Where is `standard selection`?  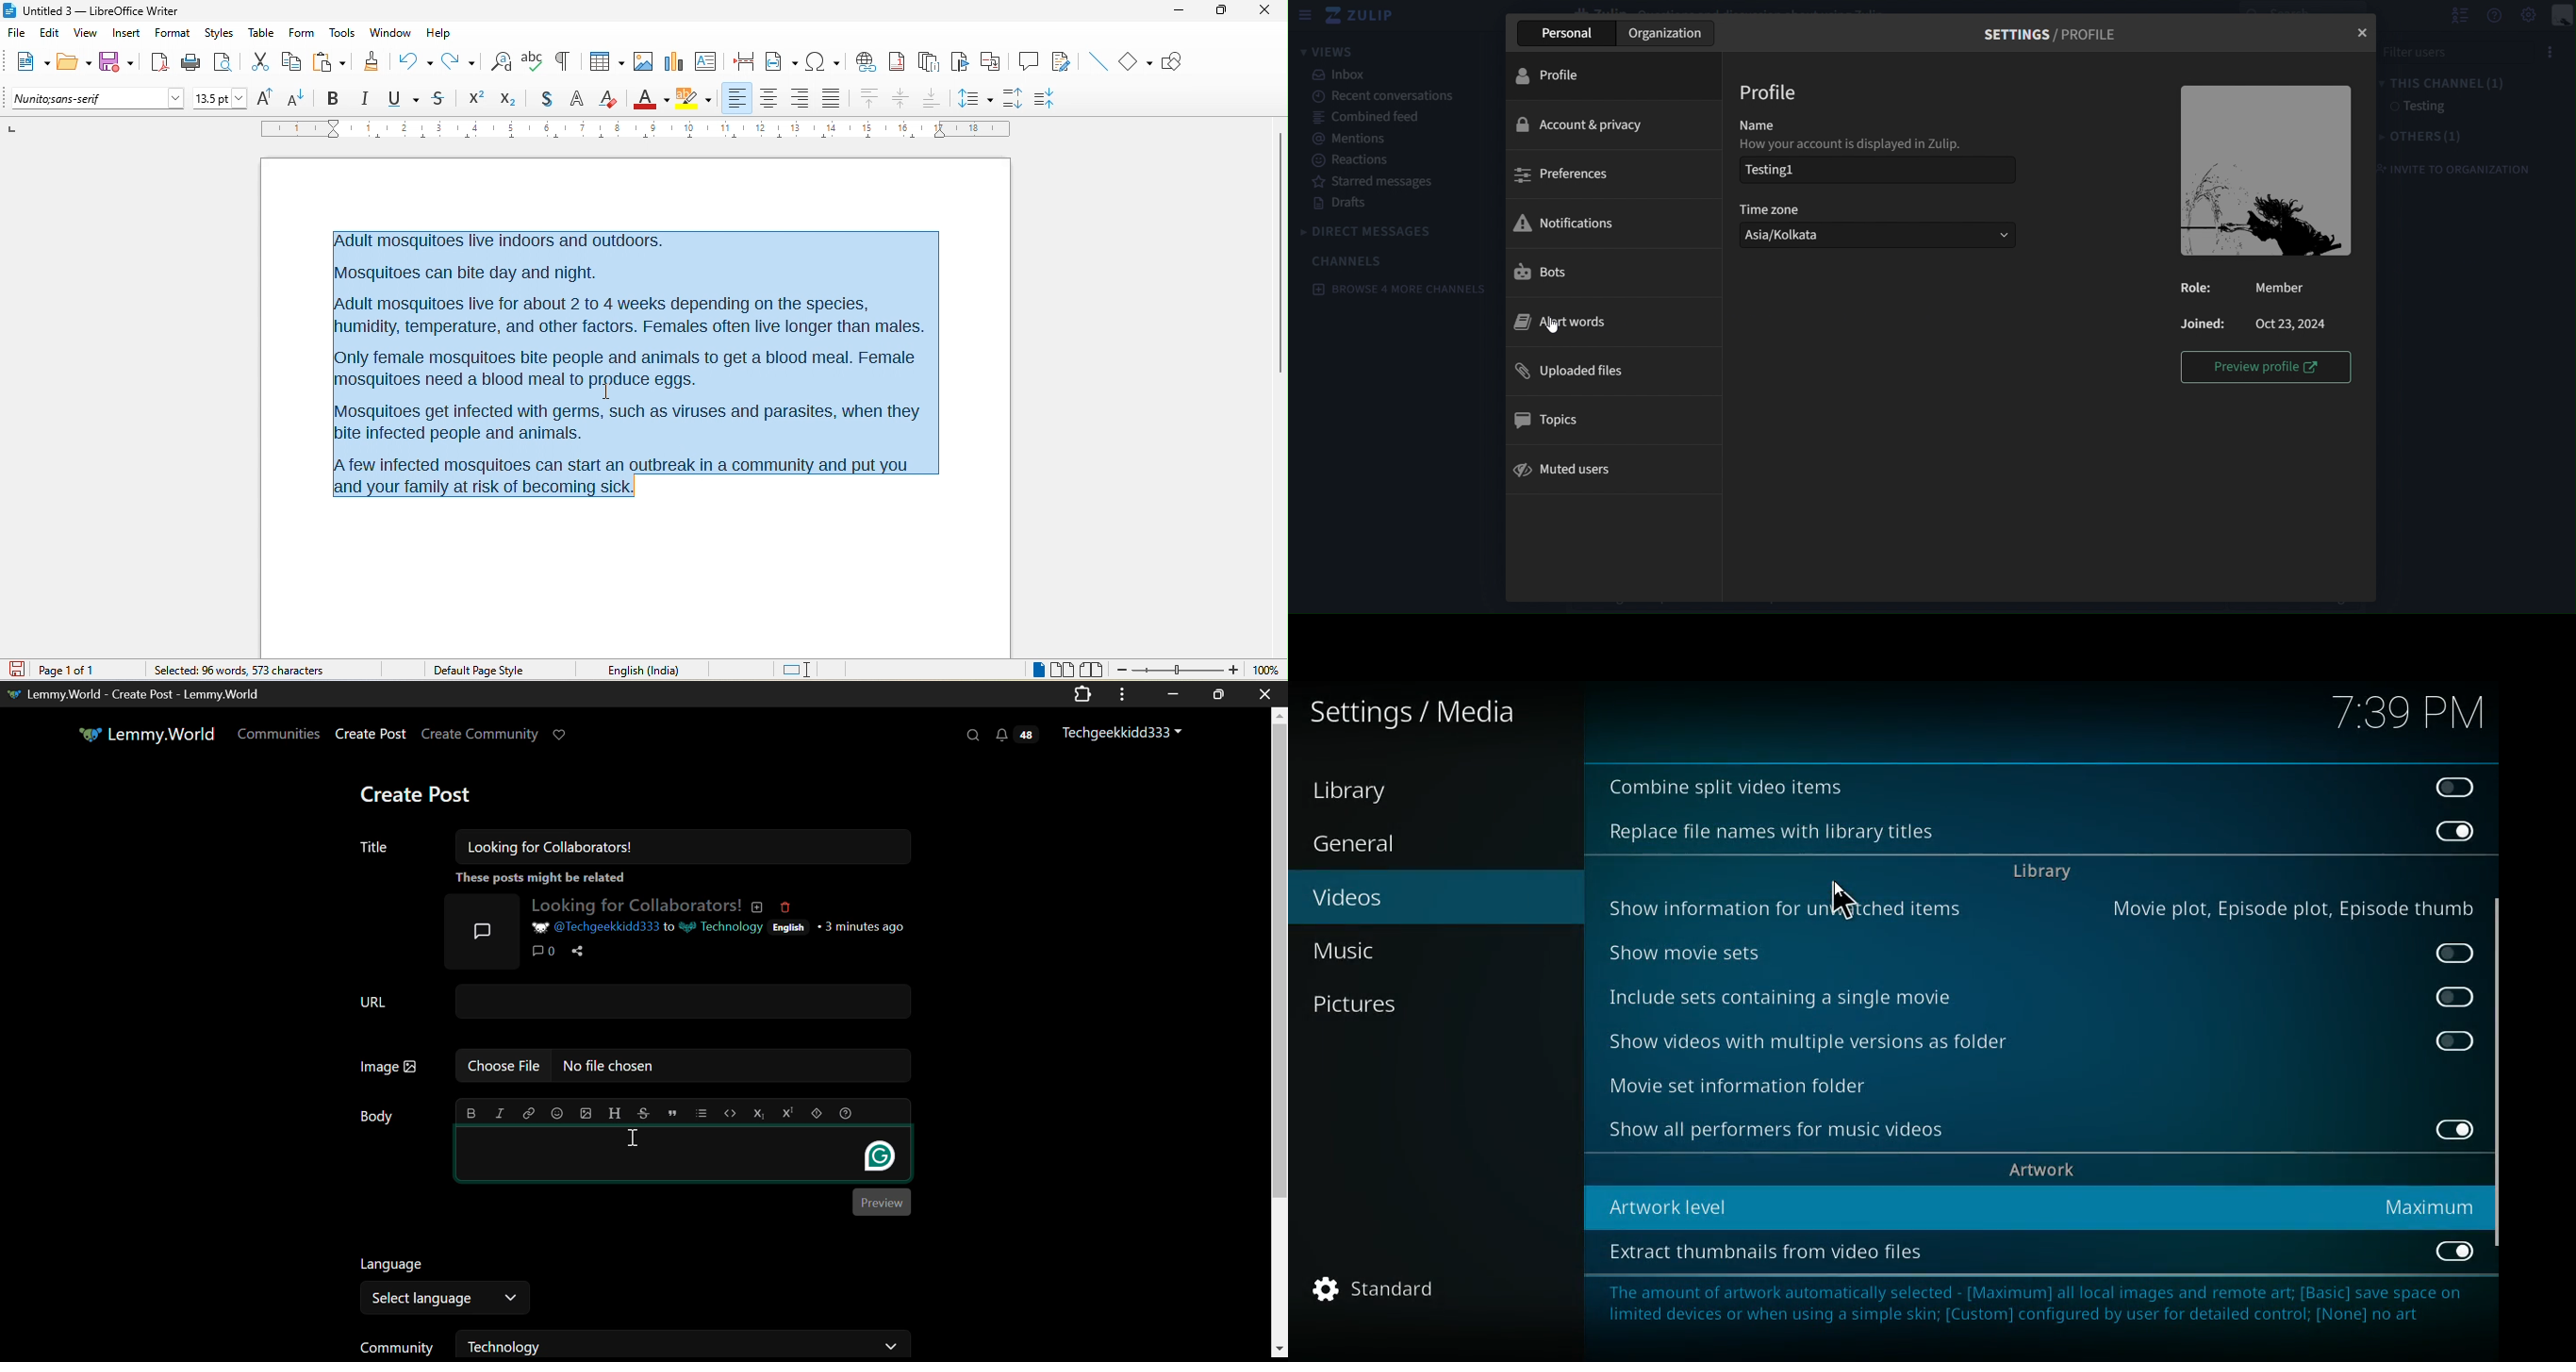
standard selection is located at coordinates (798, 669).